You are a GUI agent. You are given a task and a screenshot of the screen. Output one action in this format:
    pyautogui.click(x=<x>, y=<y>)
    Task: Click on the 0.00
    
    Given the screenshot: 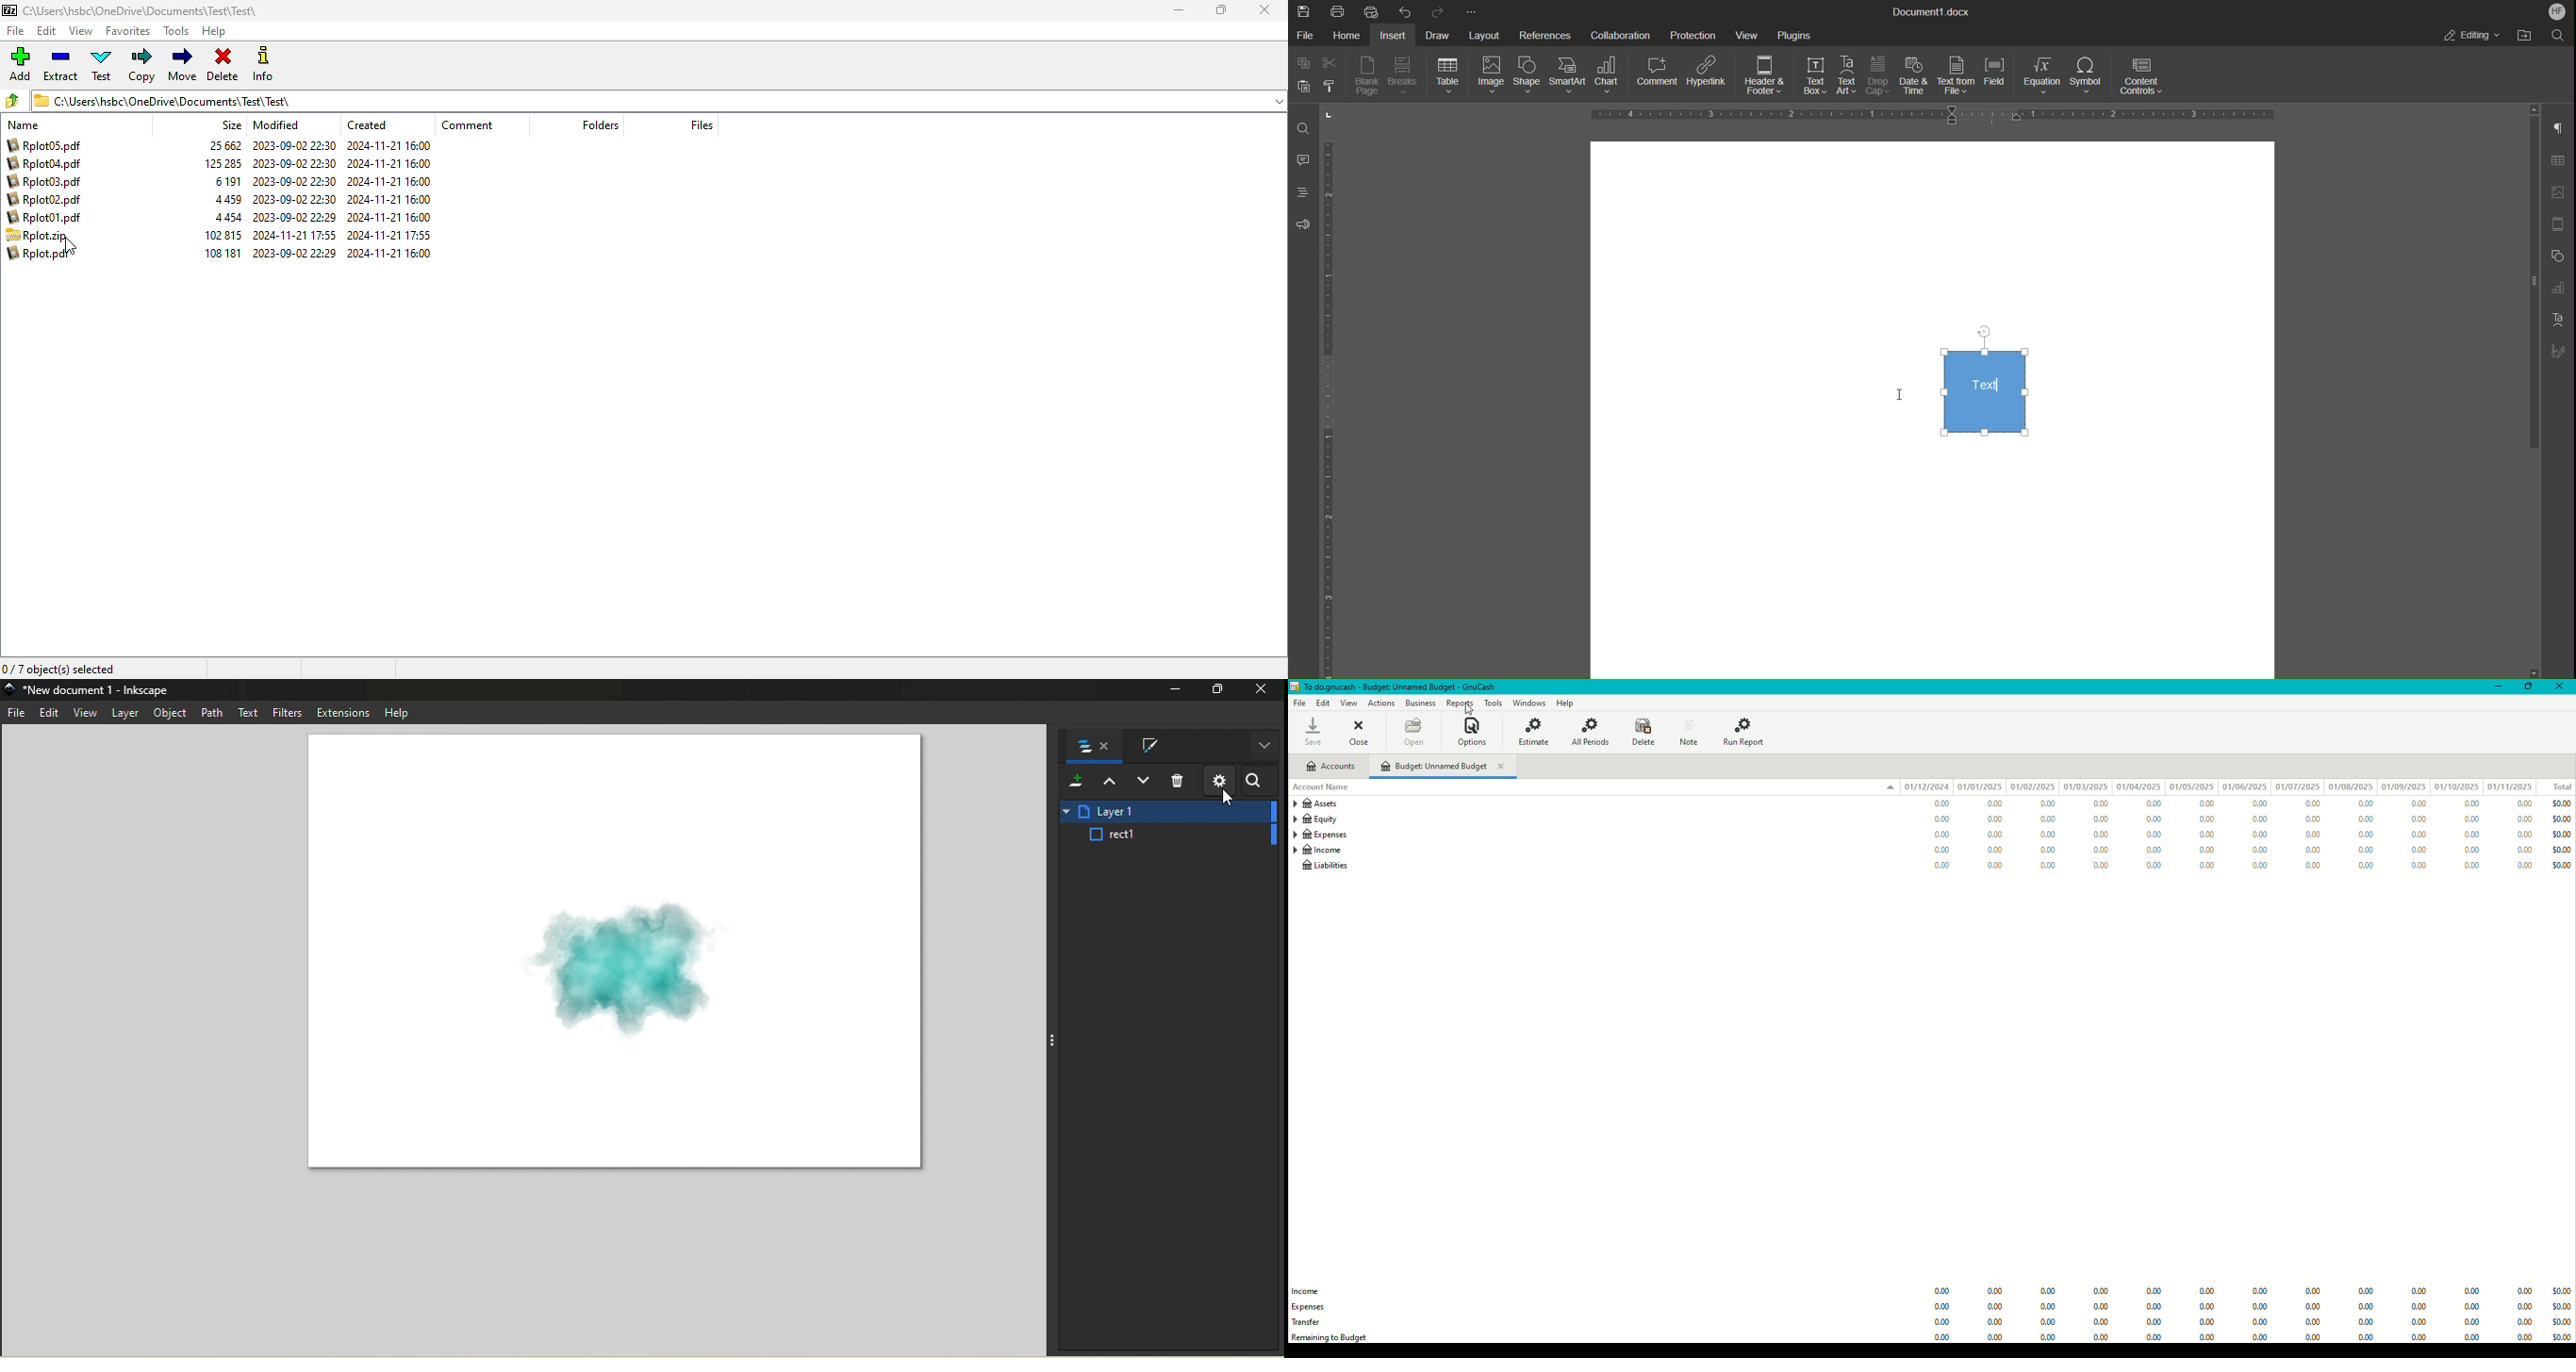 What is the action you would take?
    pyautogui.click(x=2362, y=819)
    